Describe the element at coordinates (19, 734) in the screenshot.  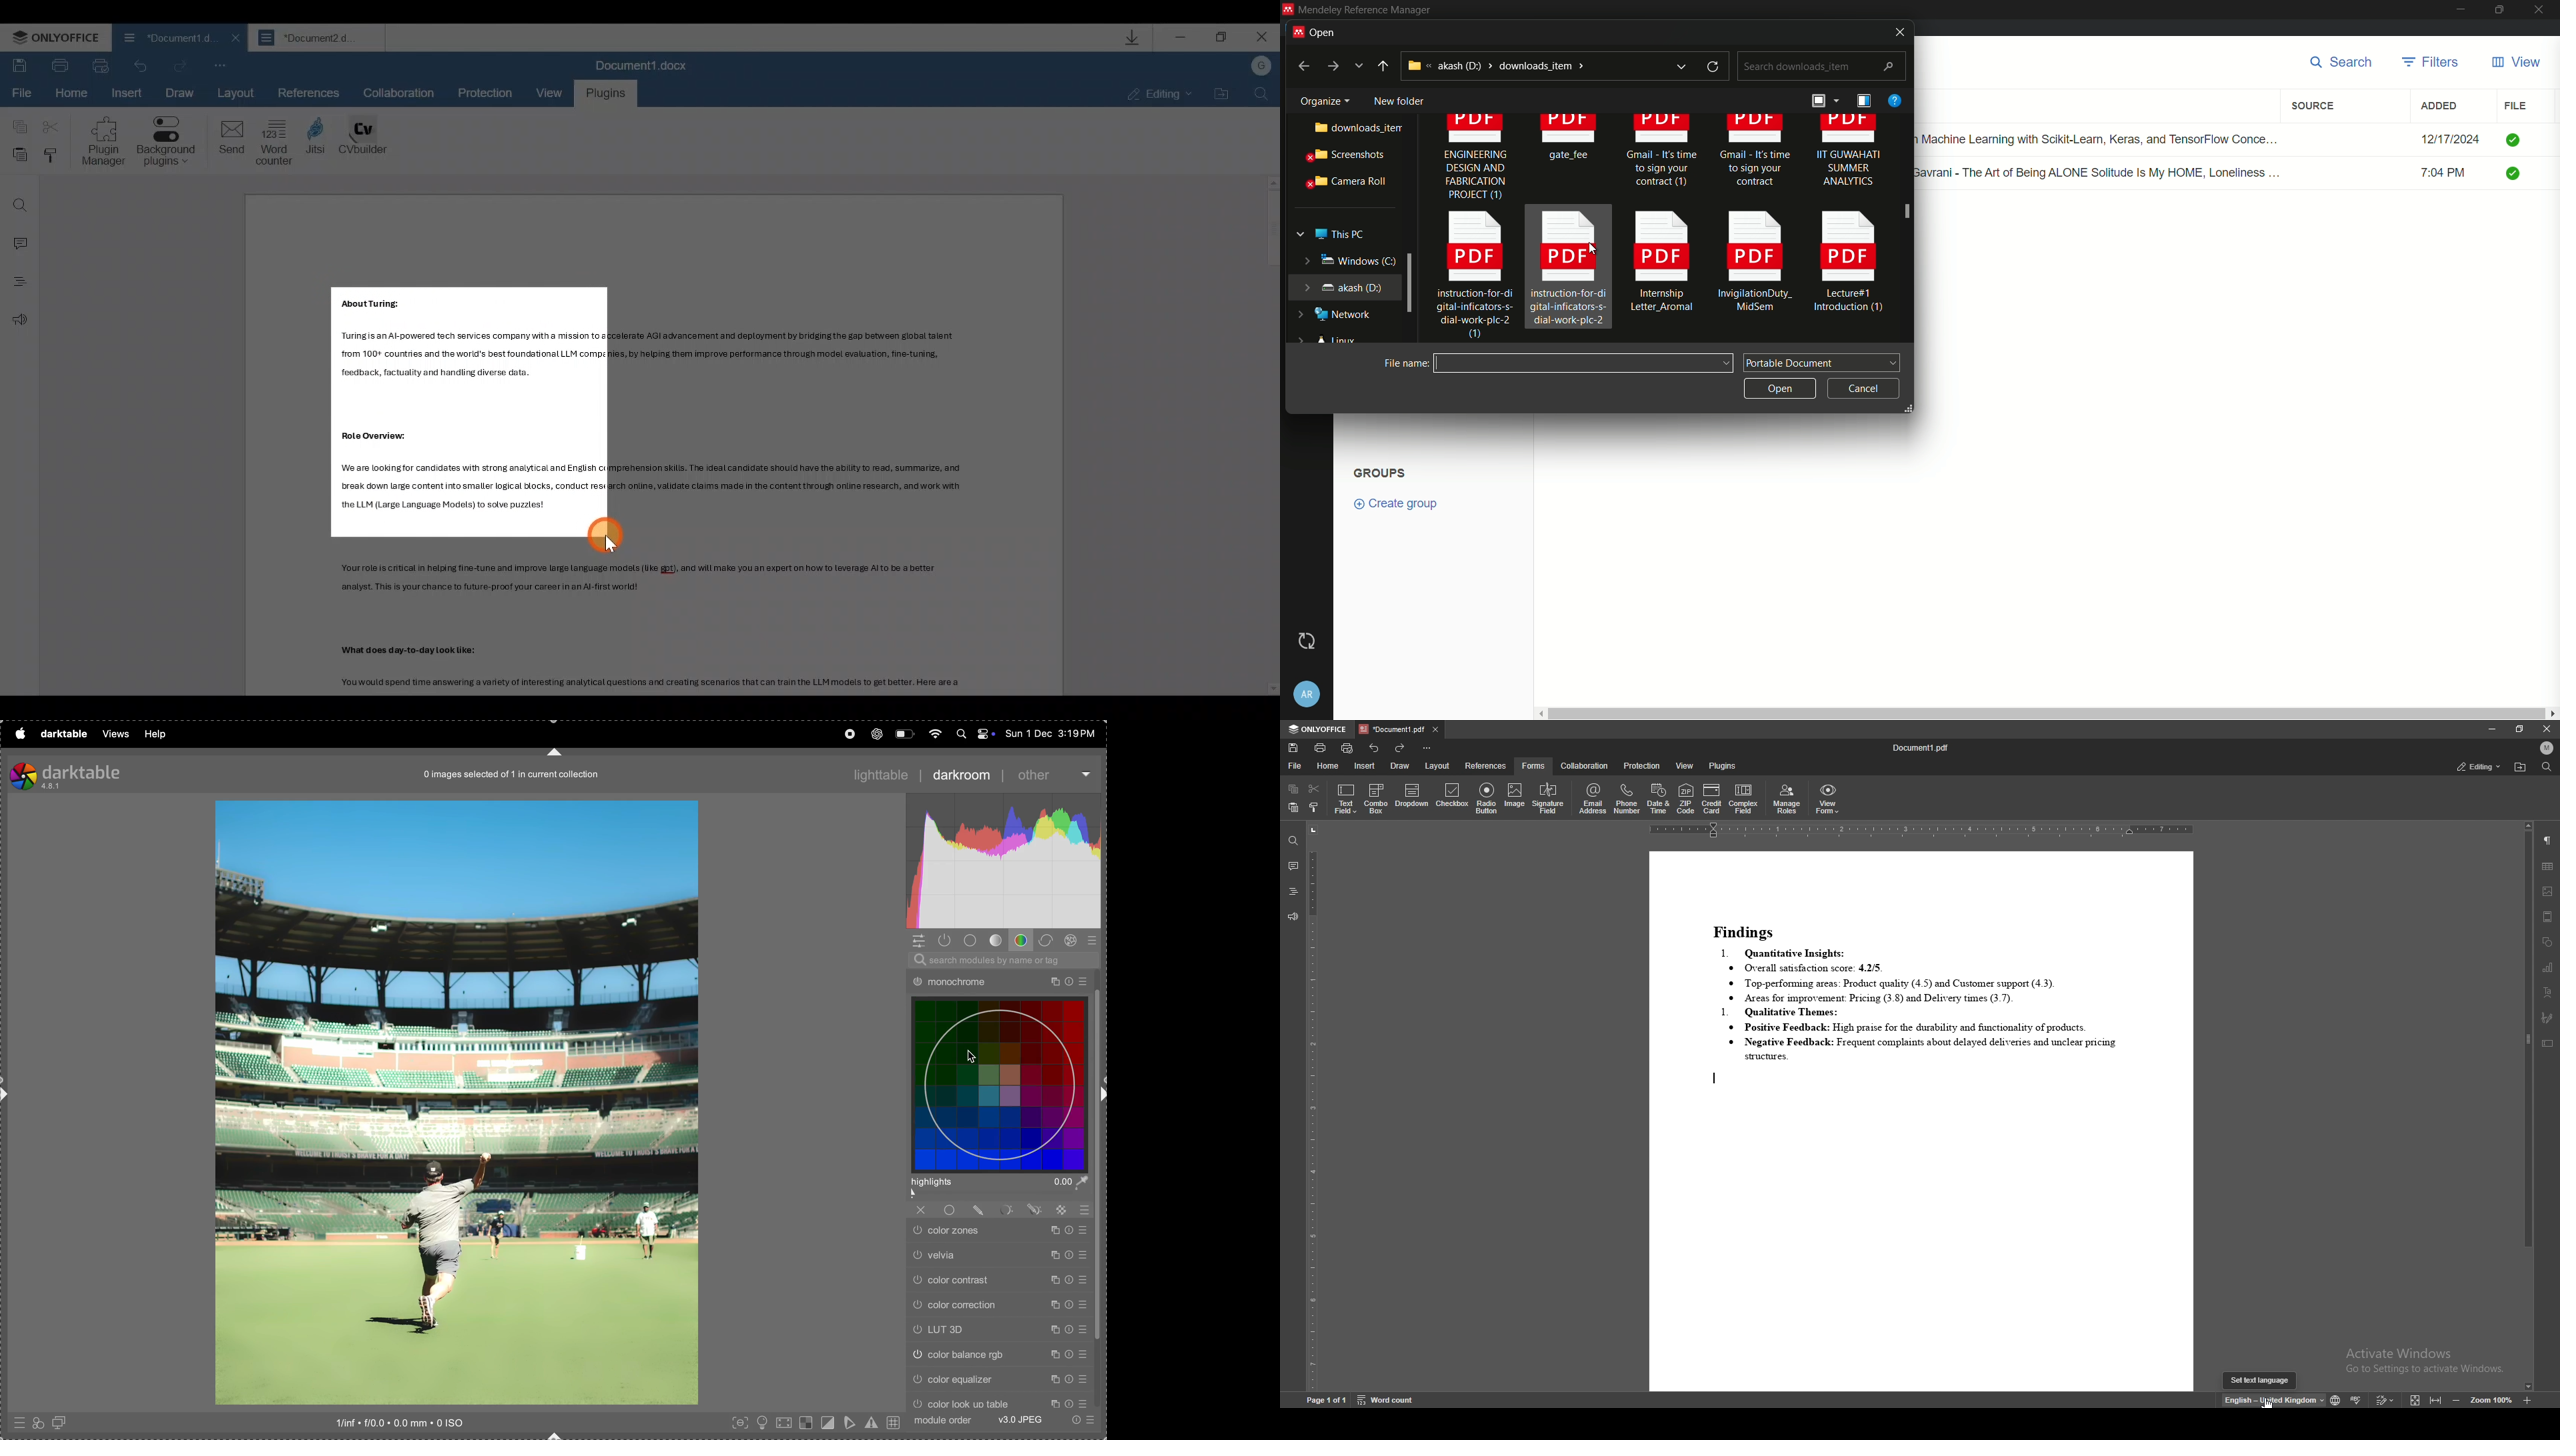
I see `apple menu` at that location.